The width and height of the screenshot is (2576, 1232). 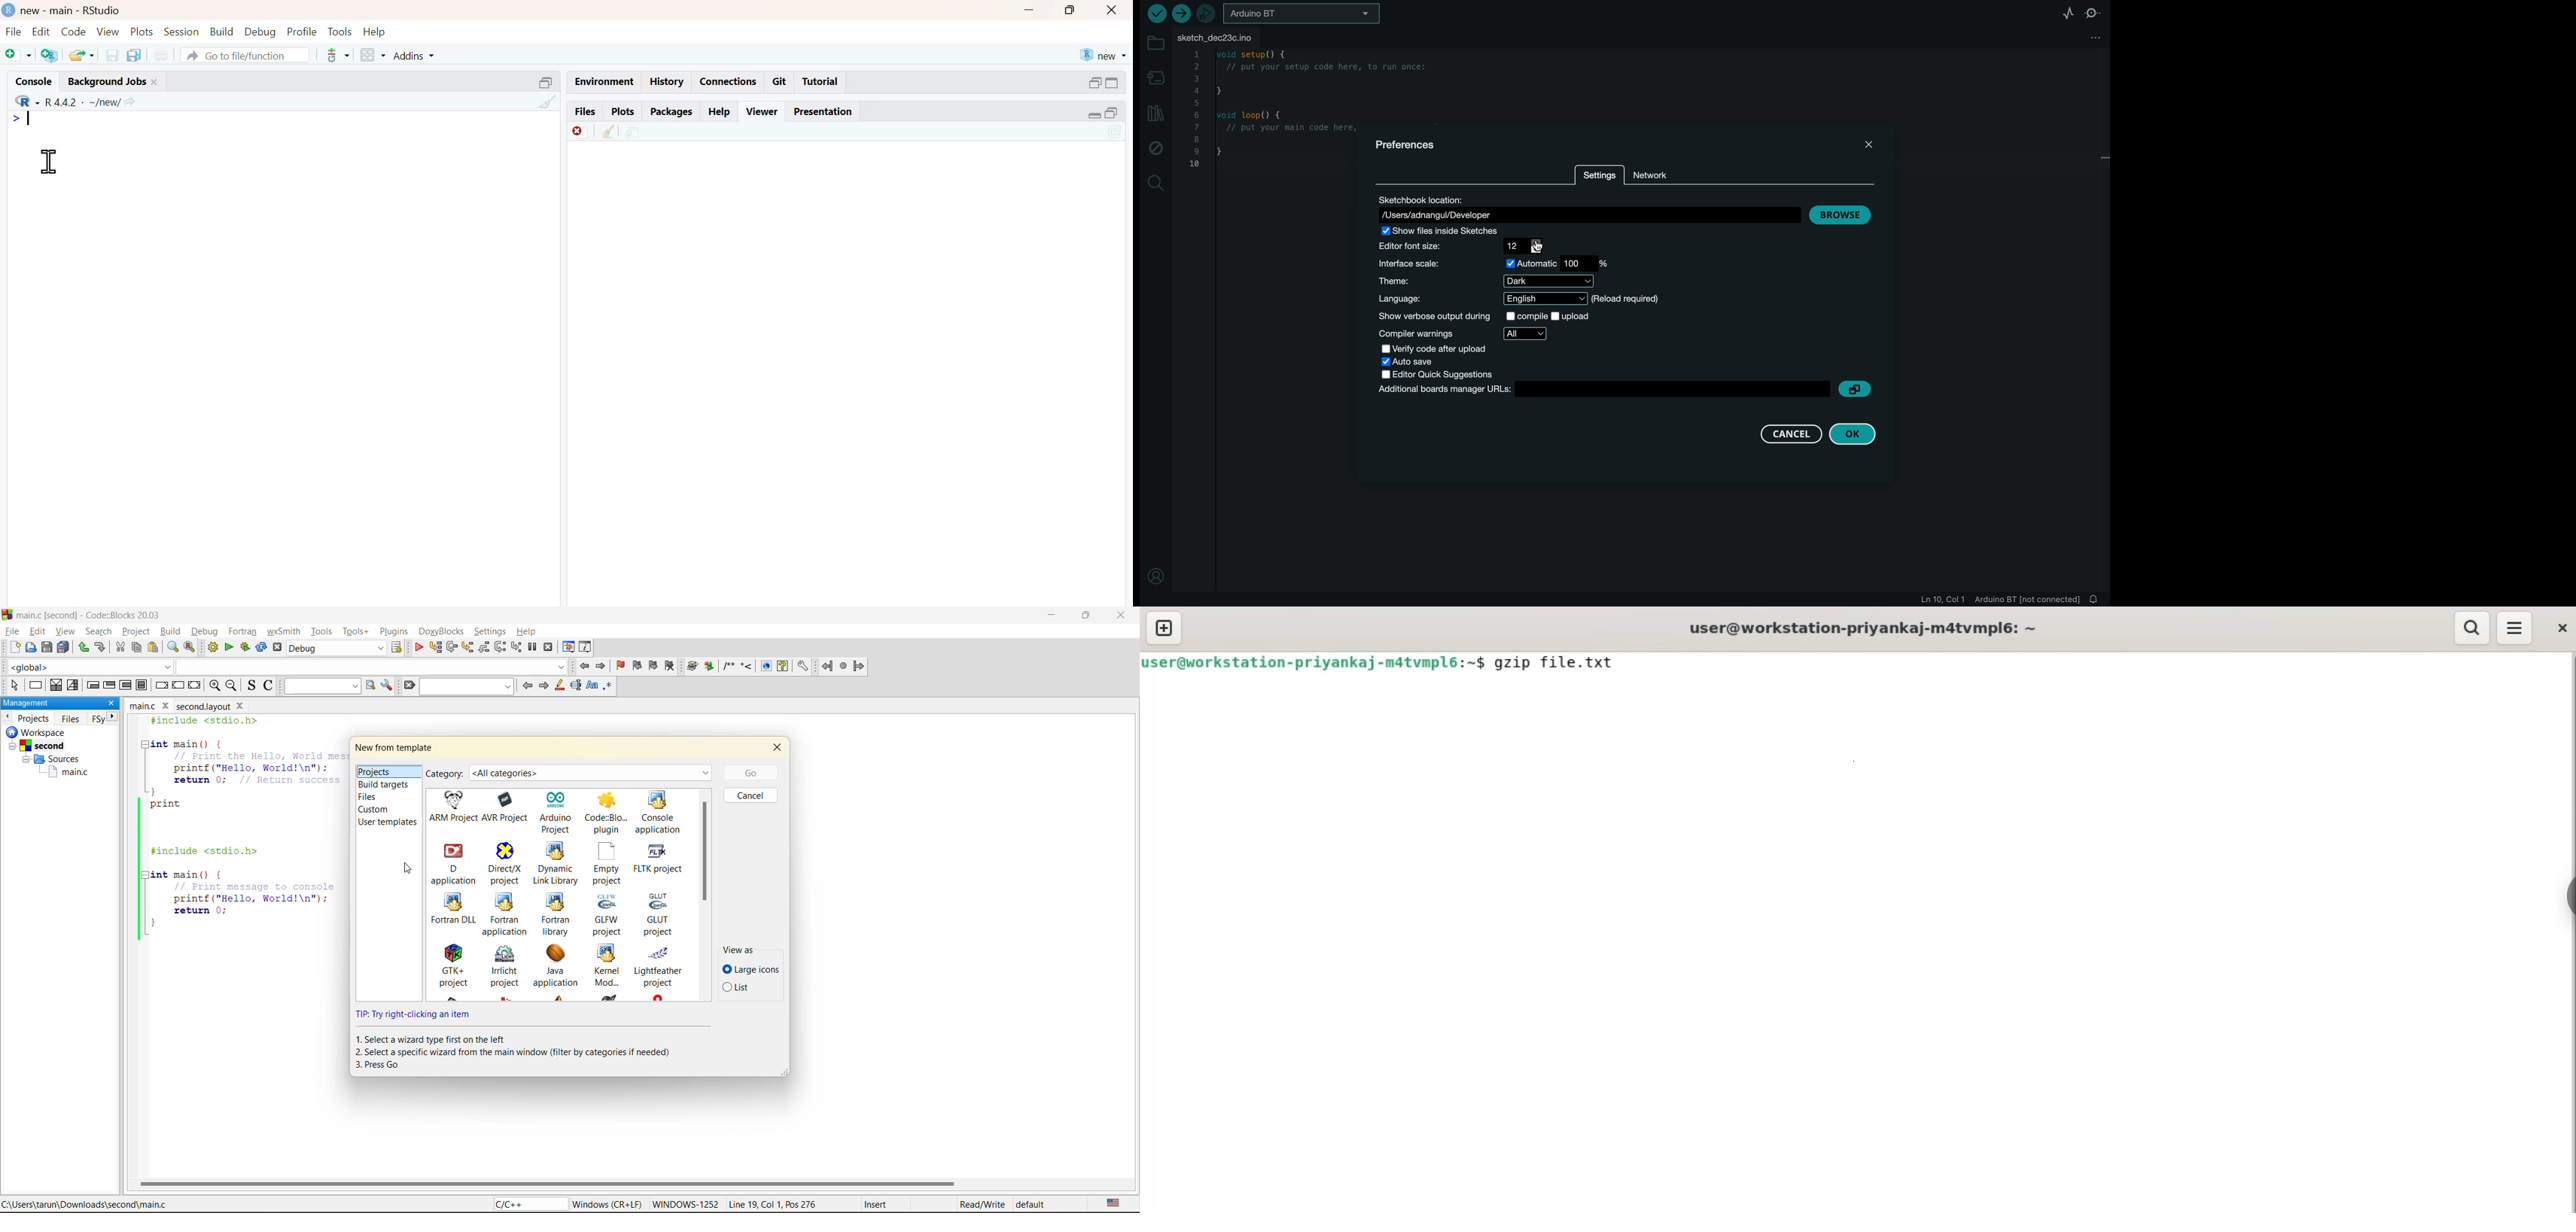 I want to click on list, so click(x=742, y=988).